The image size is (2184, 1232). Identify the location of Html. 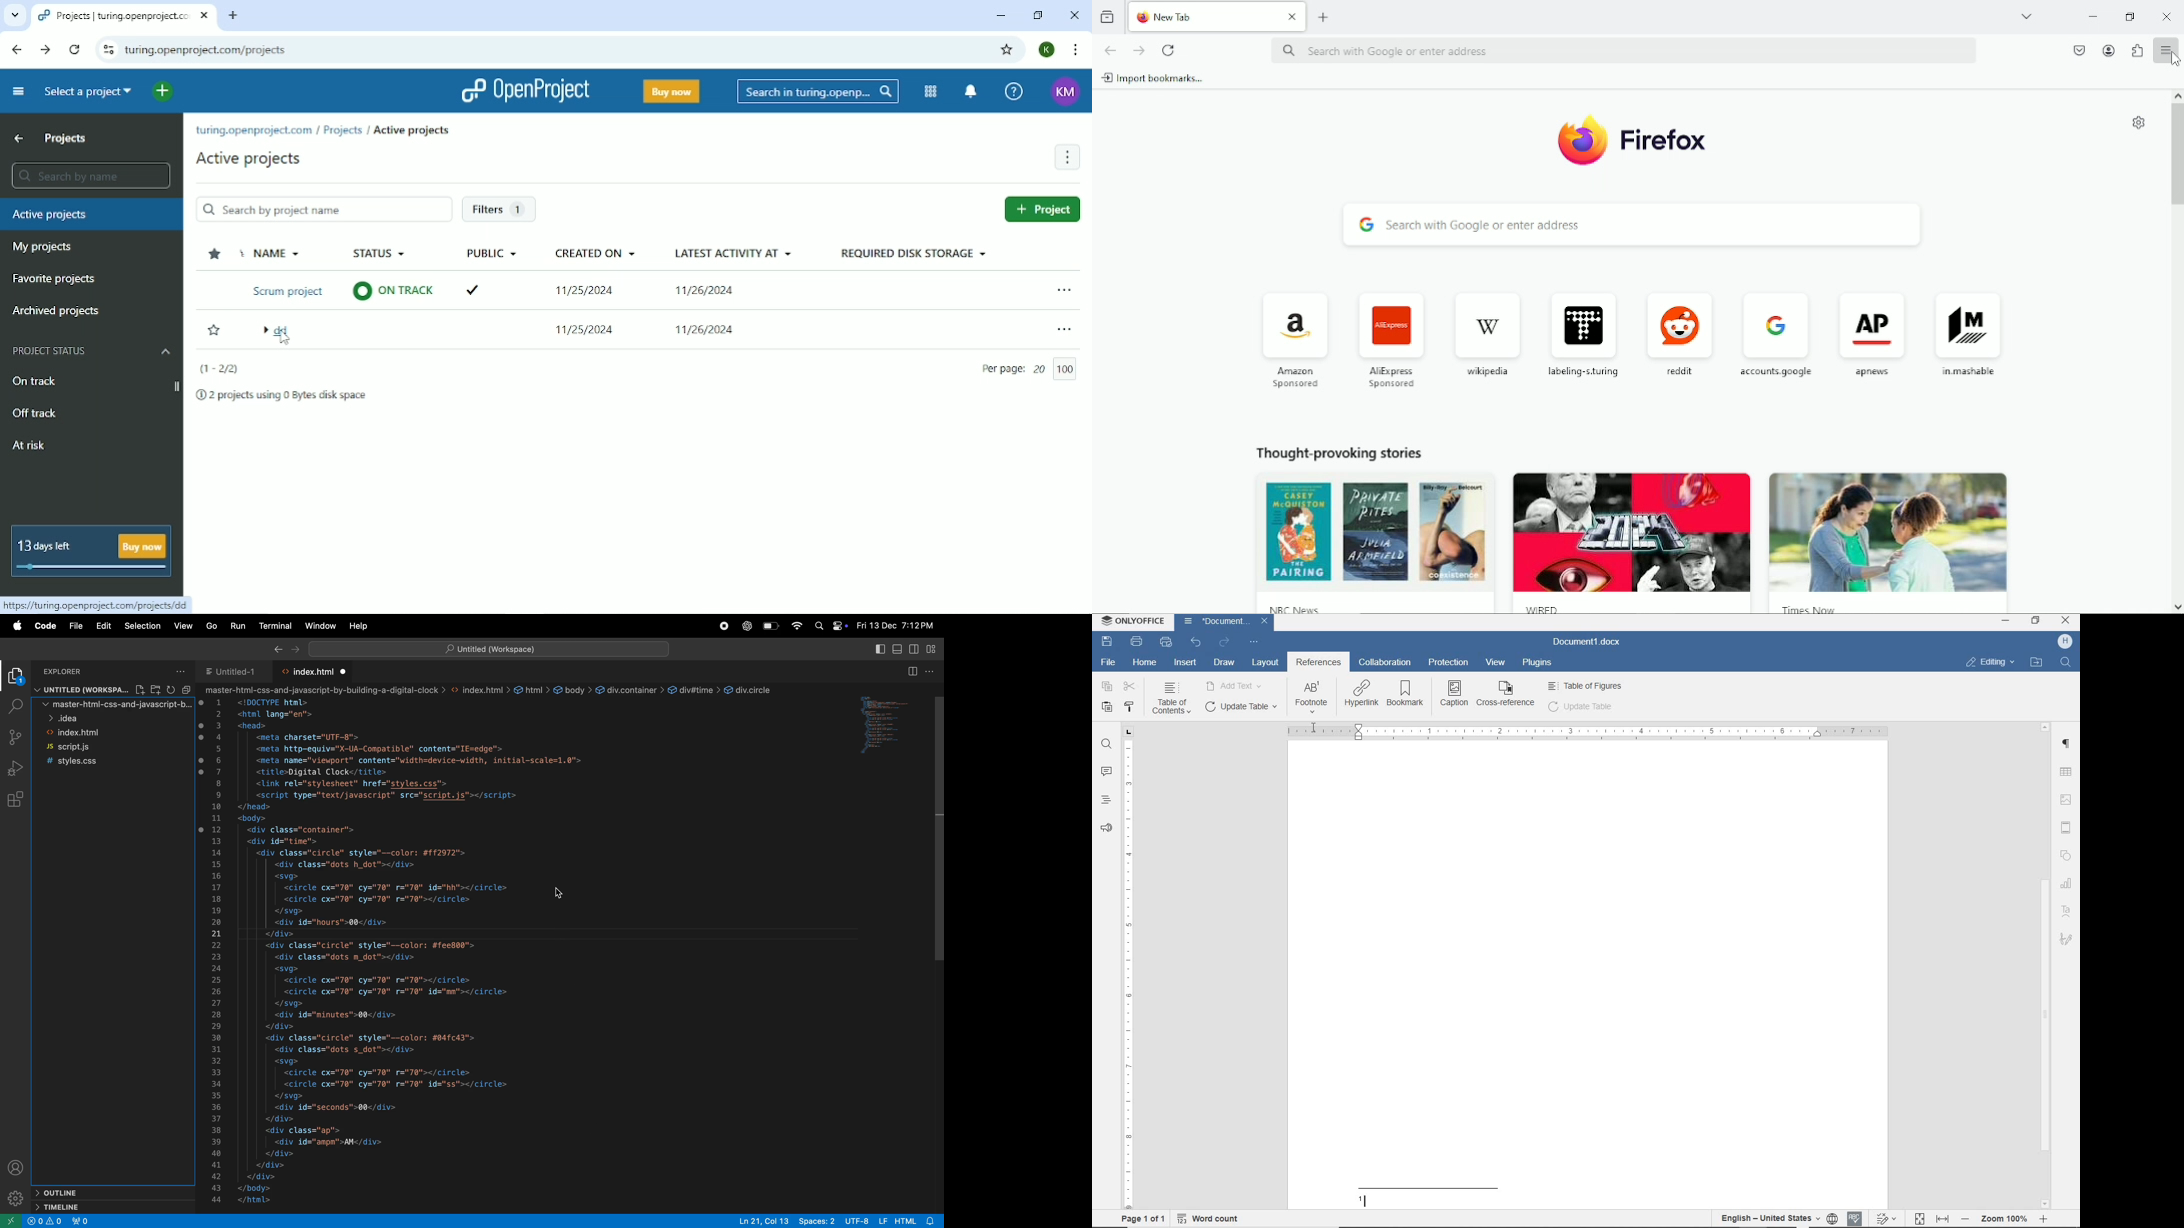
(905, 1220).